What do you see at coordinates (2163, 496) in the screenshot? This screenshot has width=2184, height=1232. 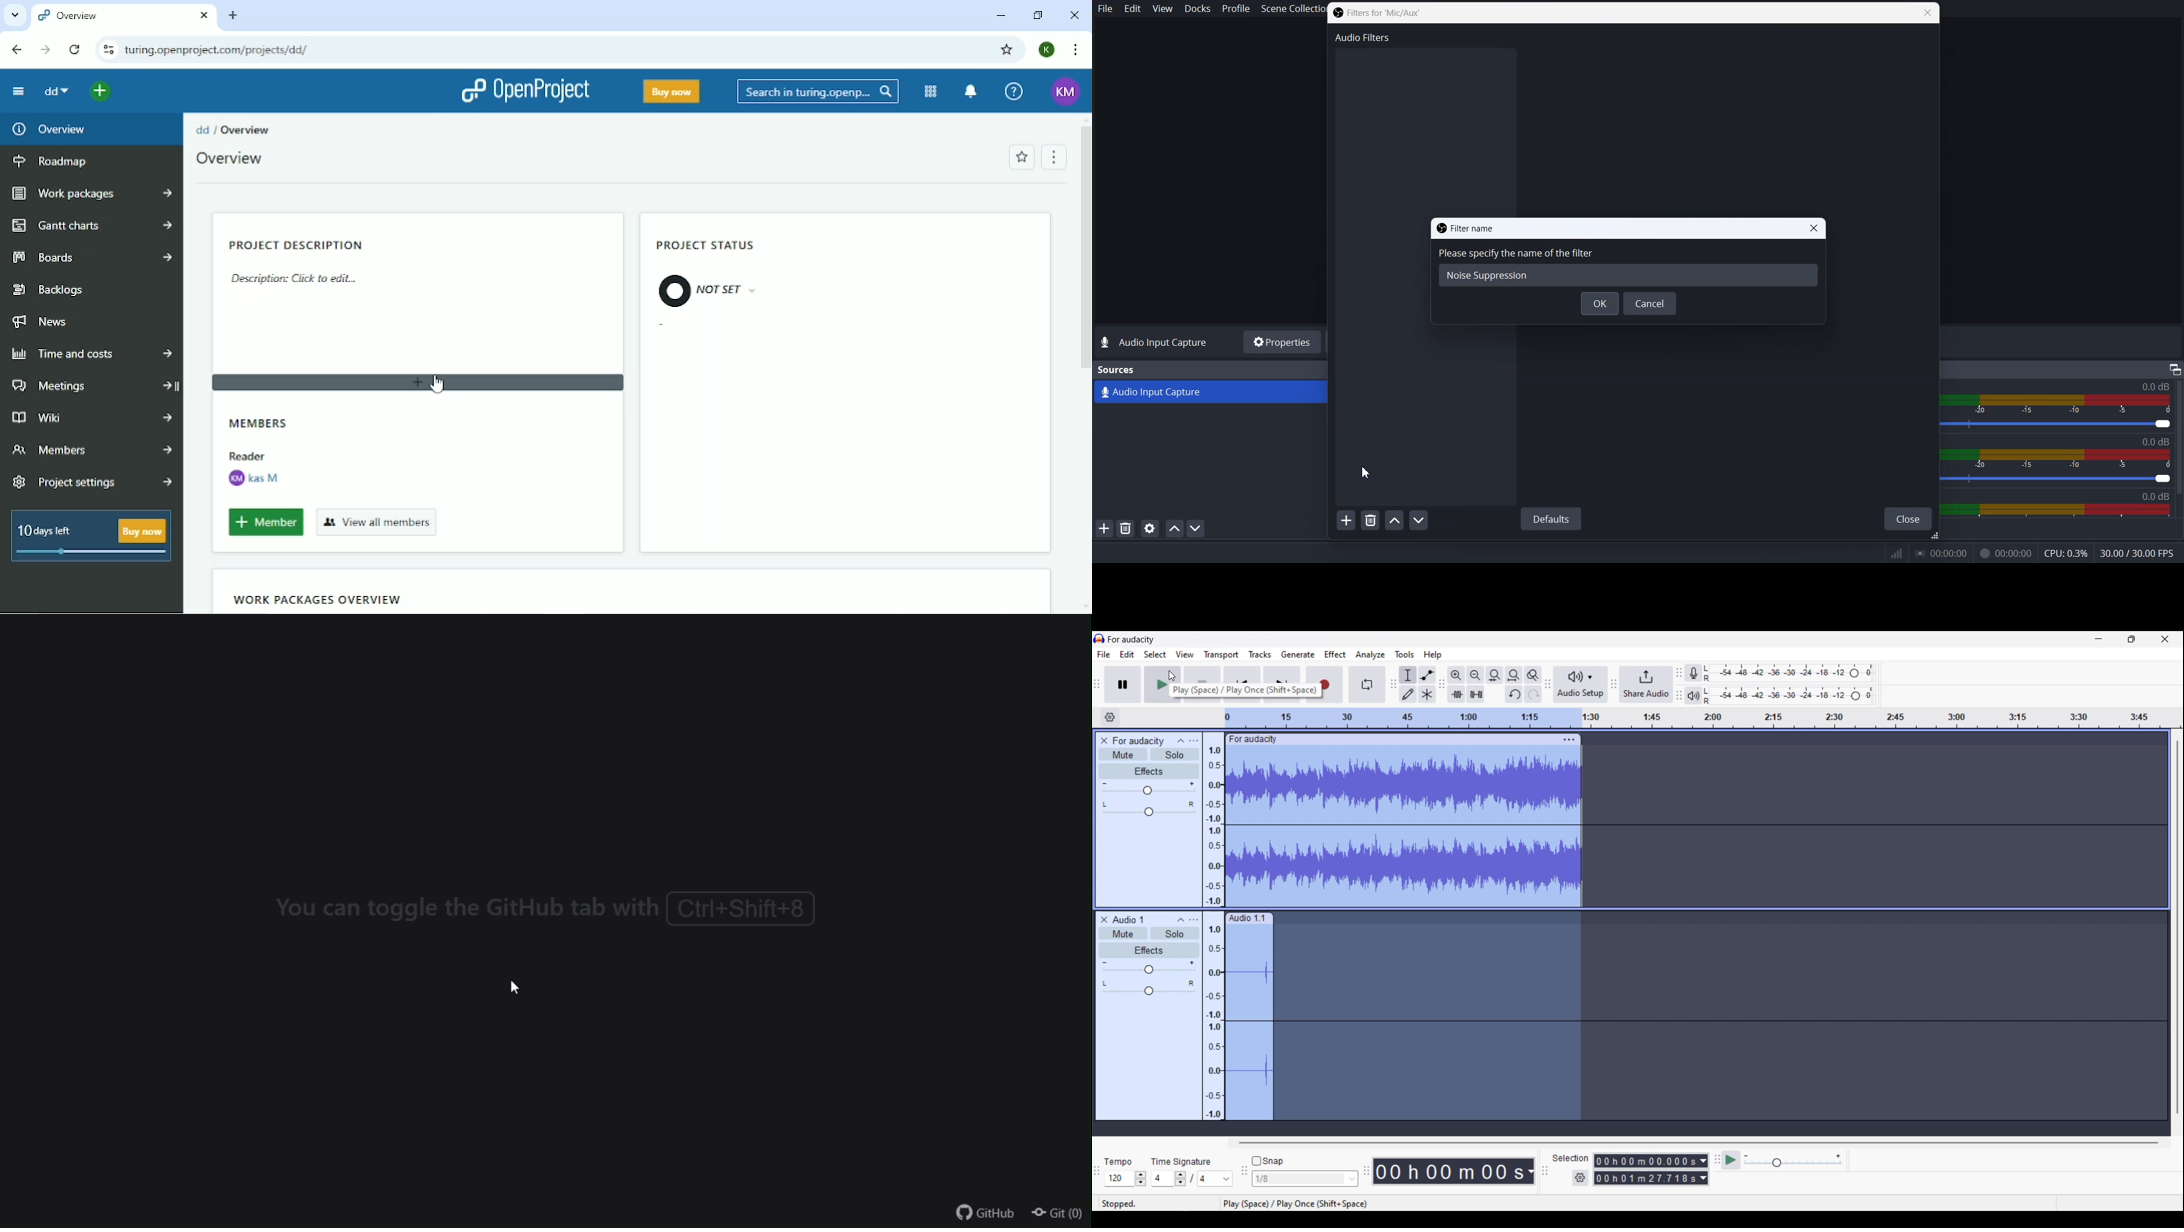 I see `0.00db` at bounding box center [2163, 496].